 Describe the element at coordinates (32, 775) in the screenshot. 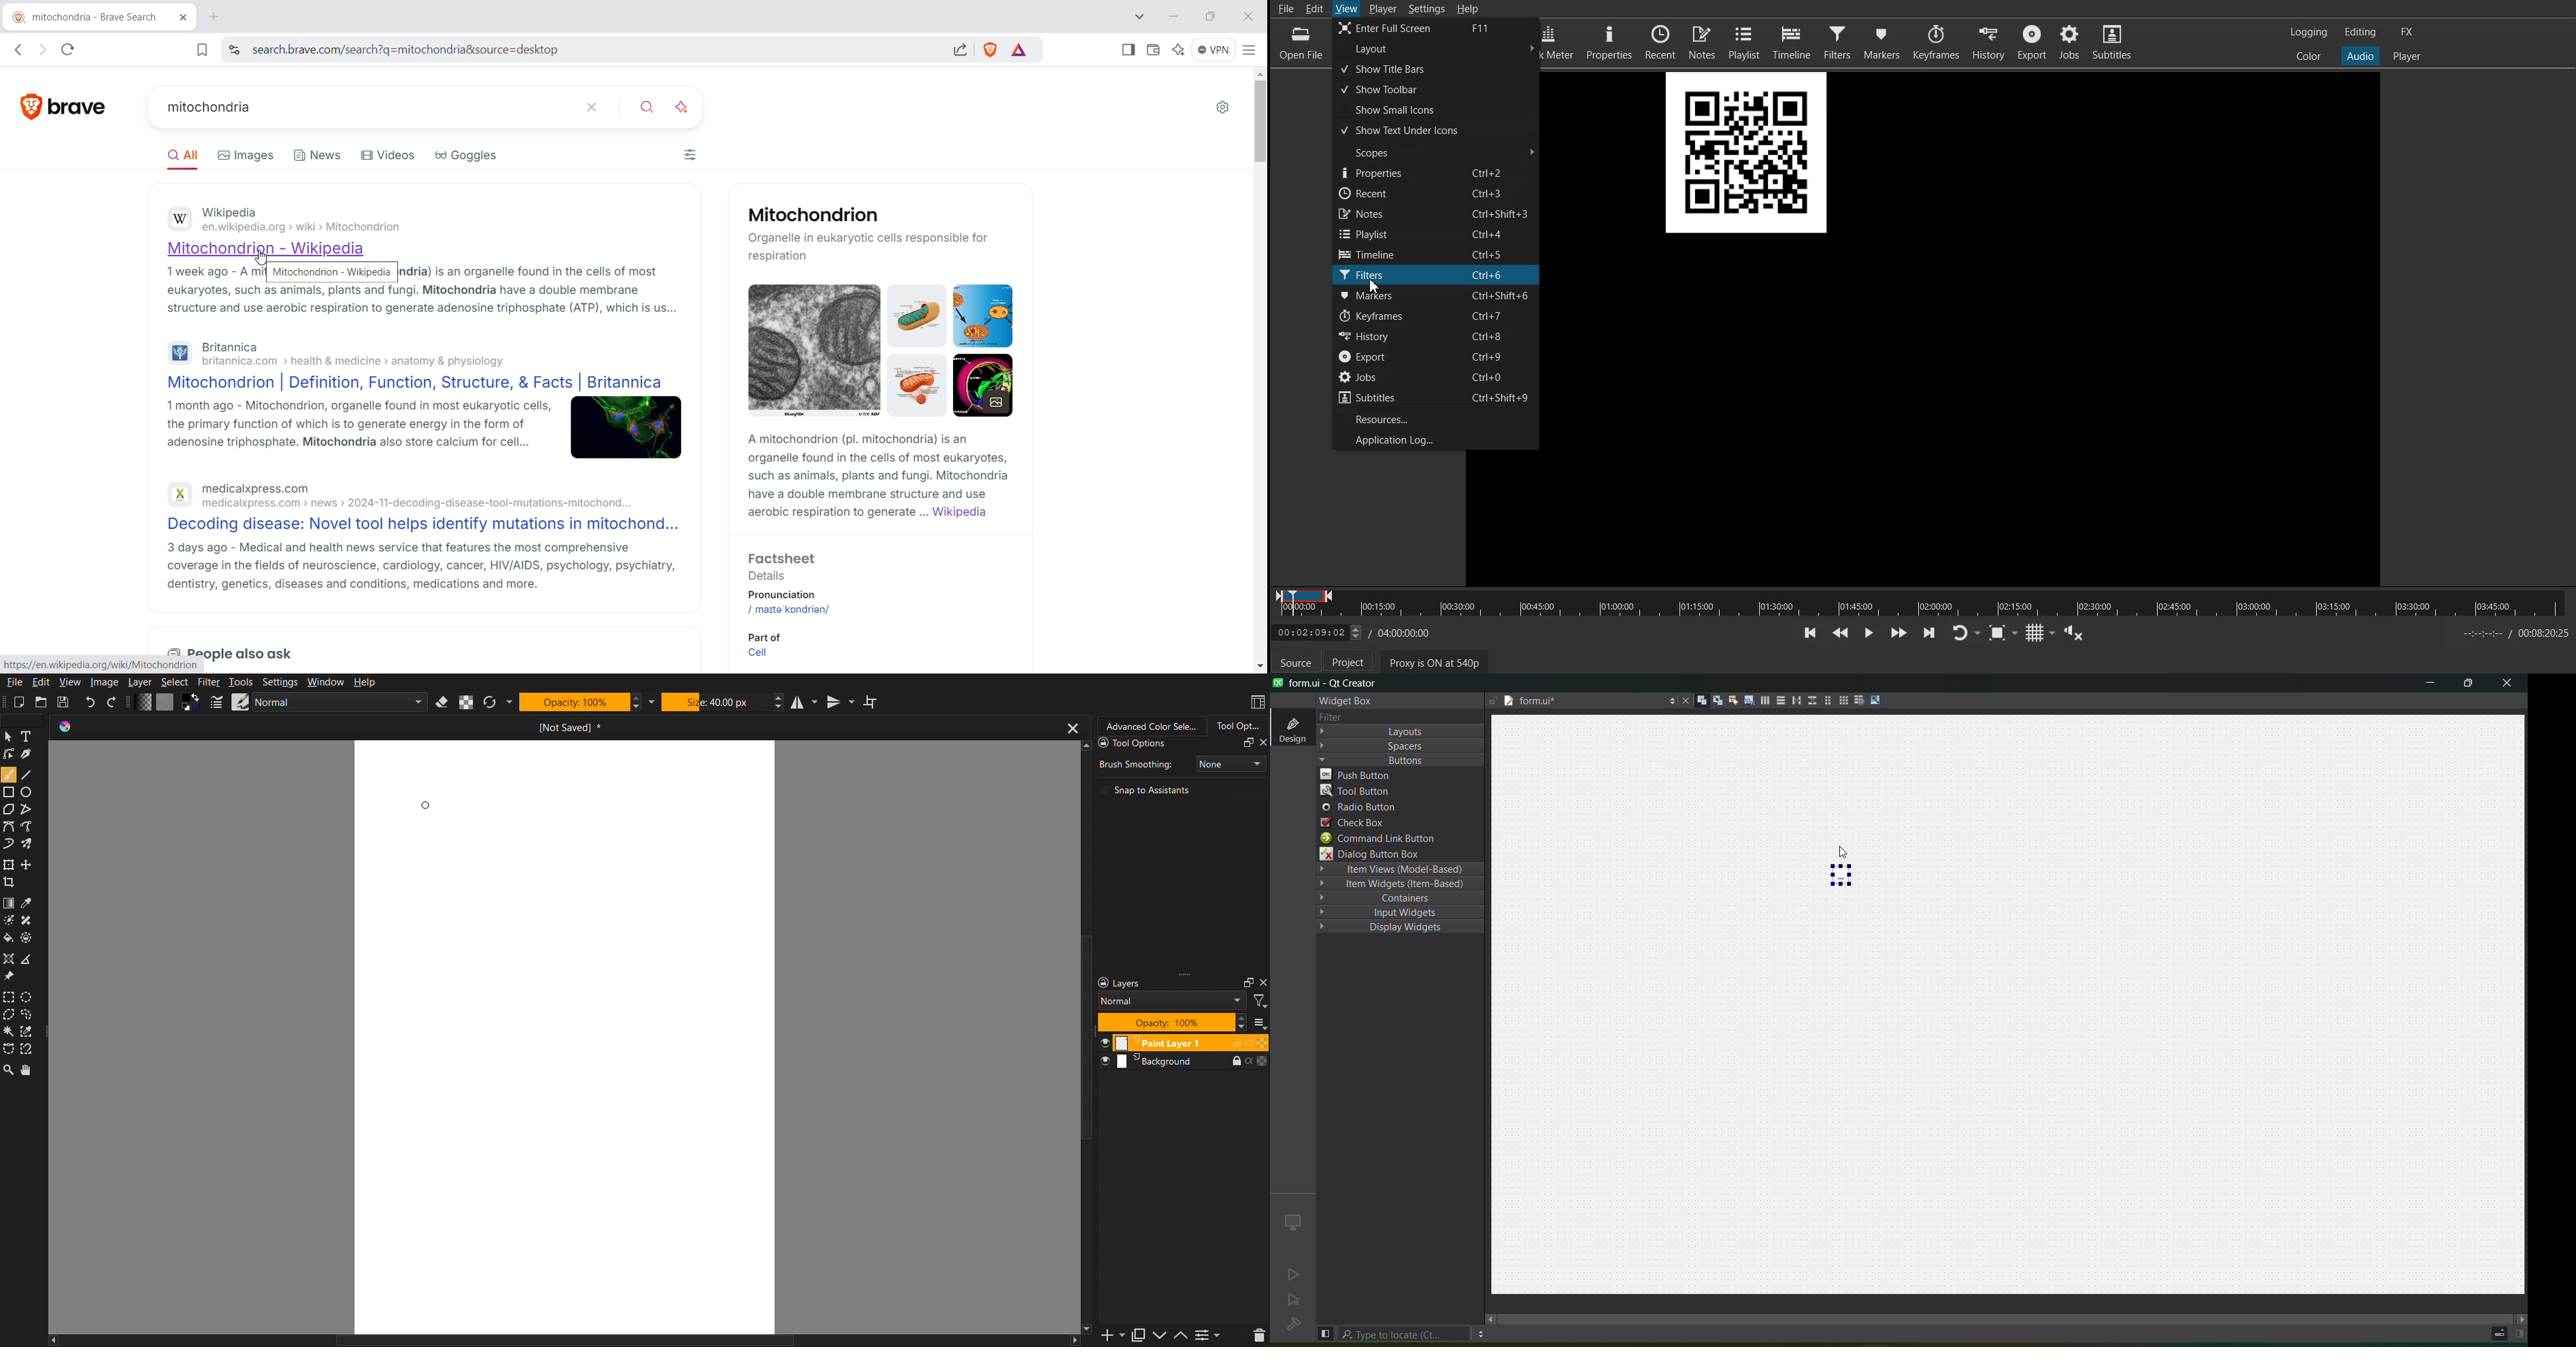

I see `Line` at that location.